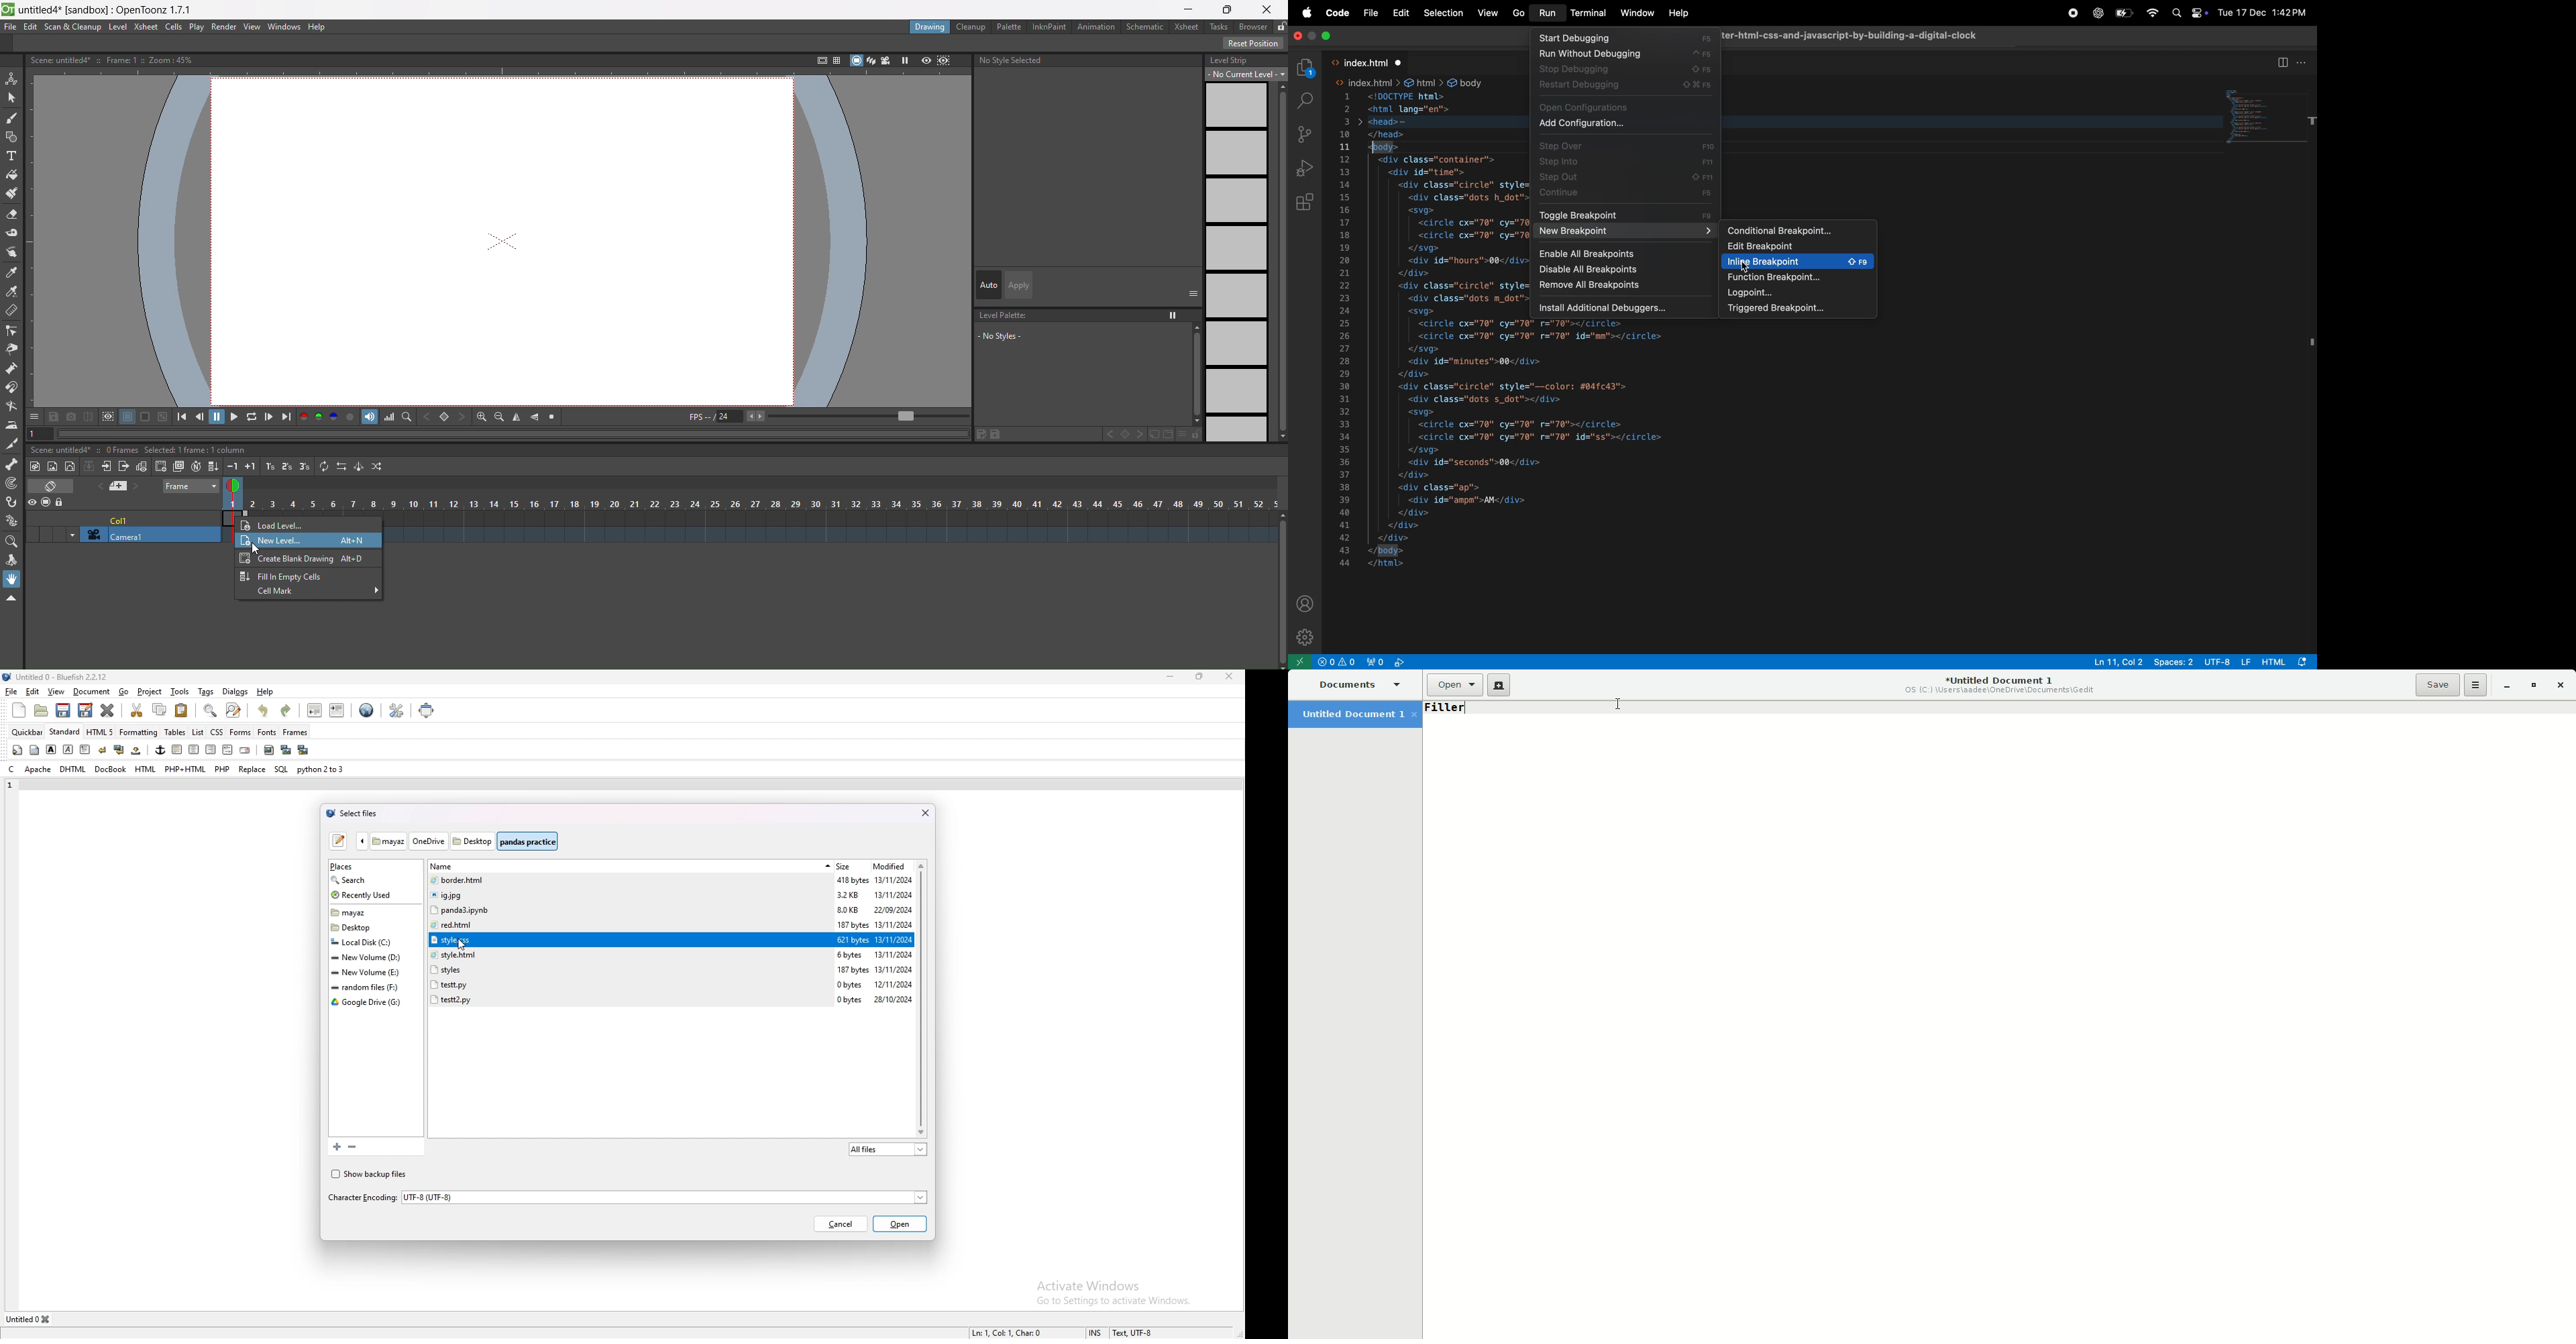 The image size is (2576, 1344). Describe the element at coordinates (11, 292) in the screenshot. I see `rgb picker tool` at that location.